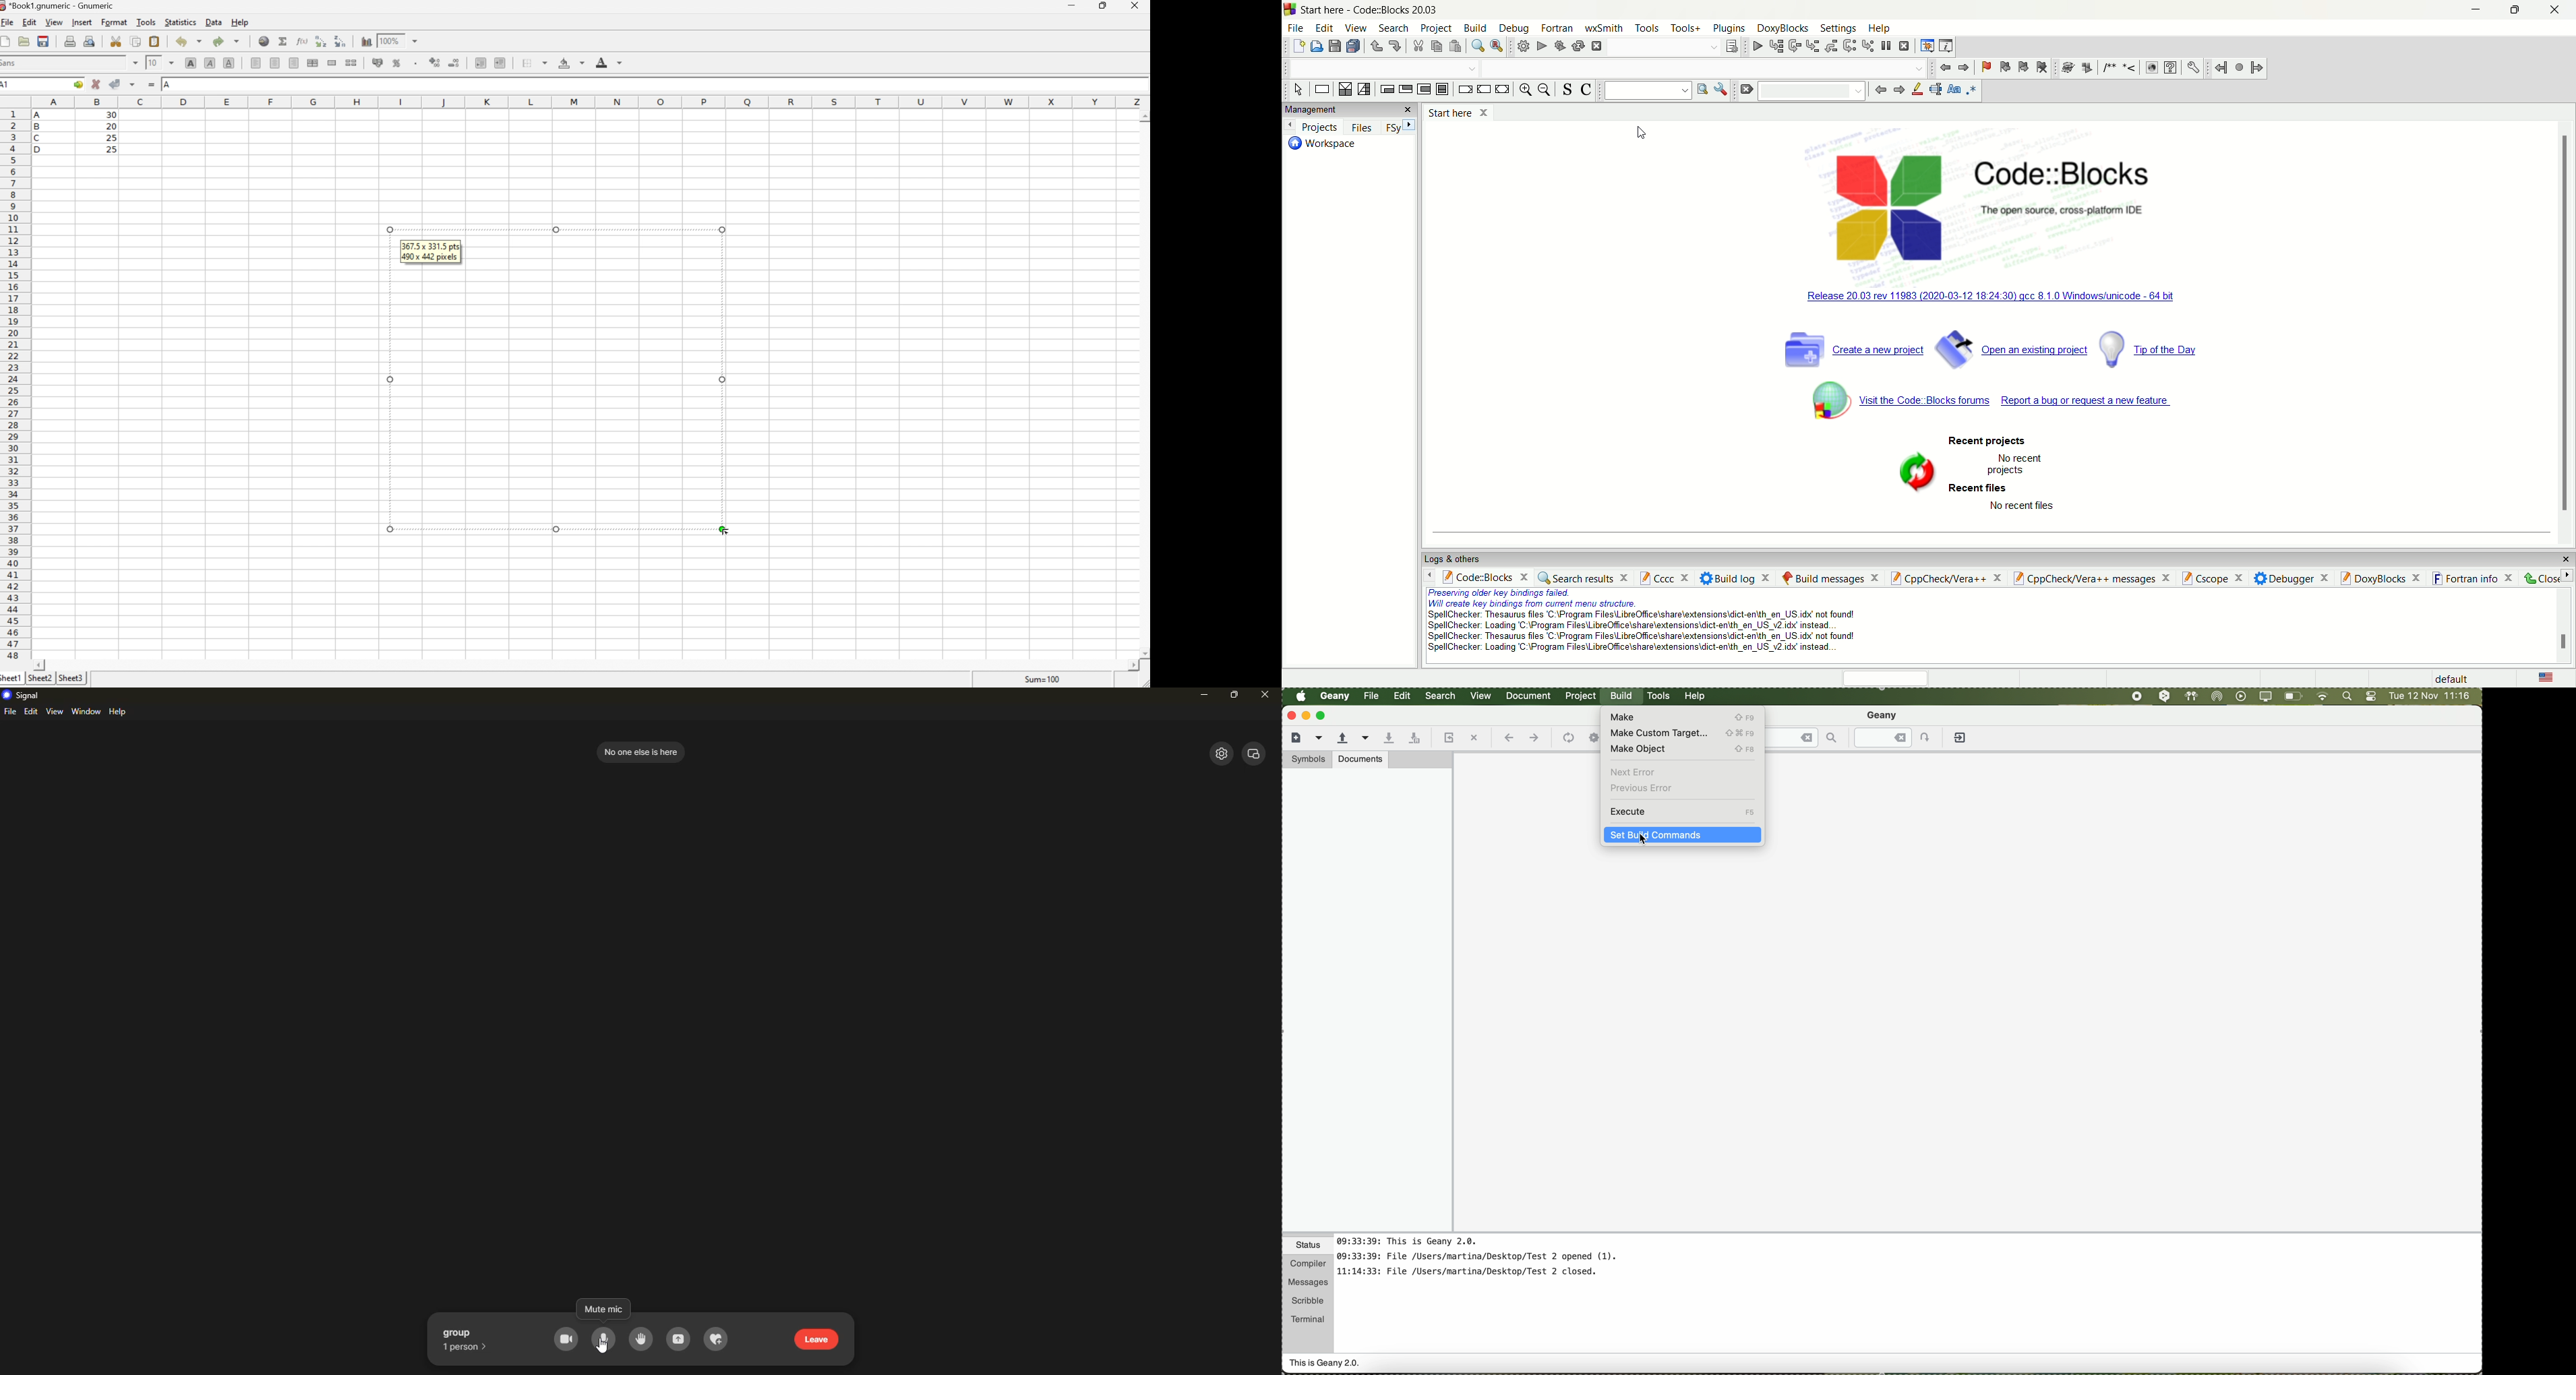 The height and width of the screenshot is (1400, 2576). Describe the element at coordinates (1372, 696) in the screenshot. I see `file` at that location.